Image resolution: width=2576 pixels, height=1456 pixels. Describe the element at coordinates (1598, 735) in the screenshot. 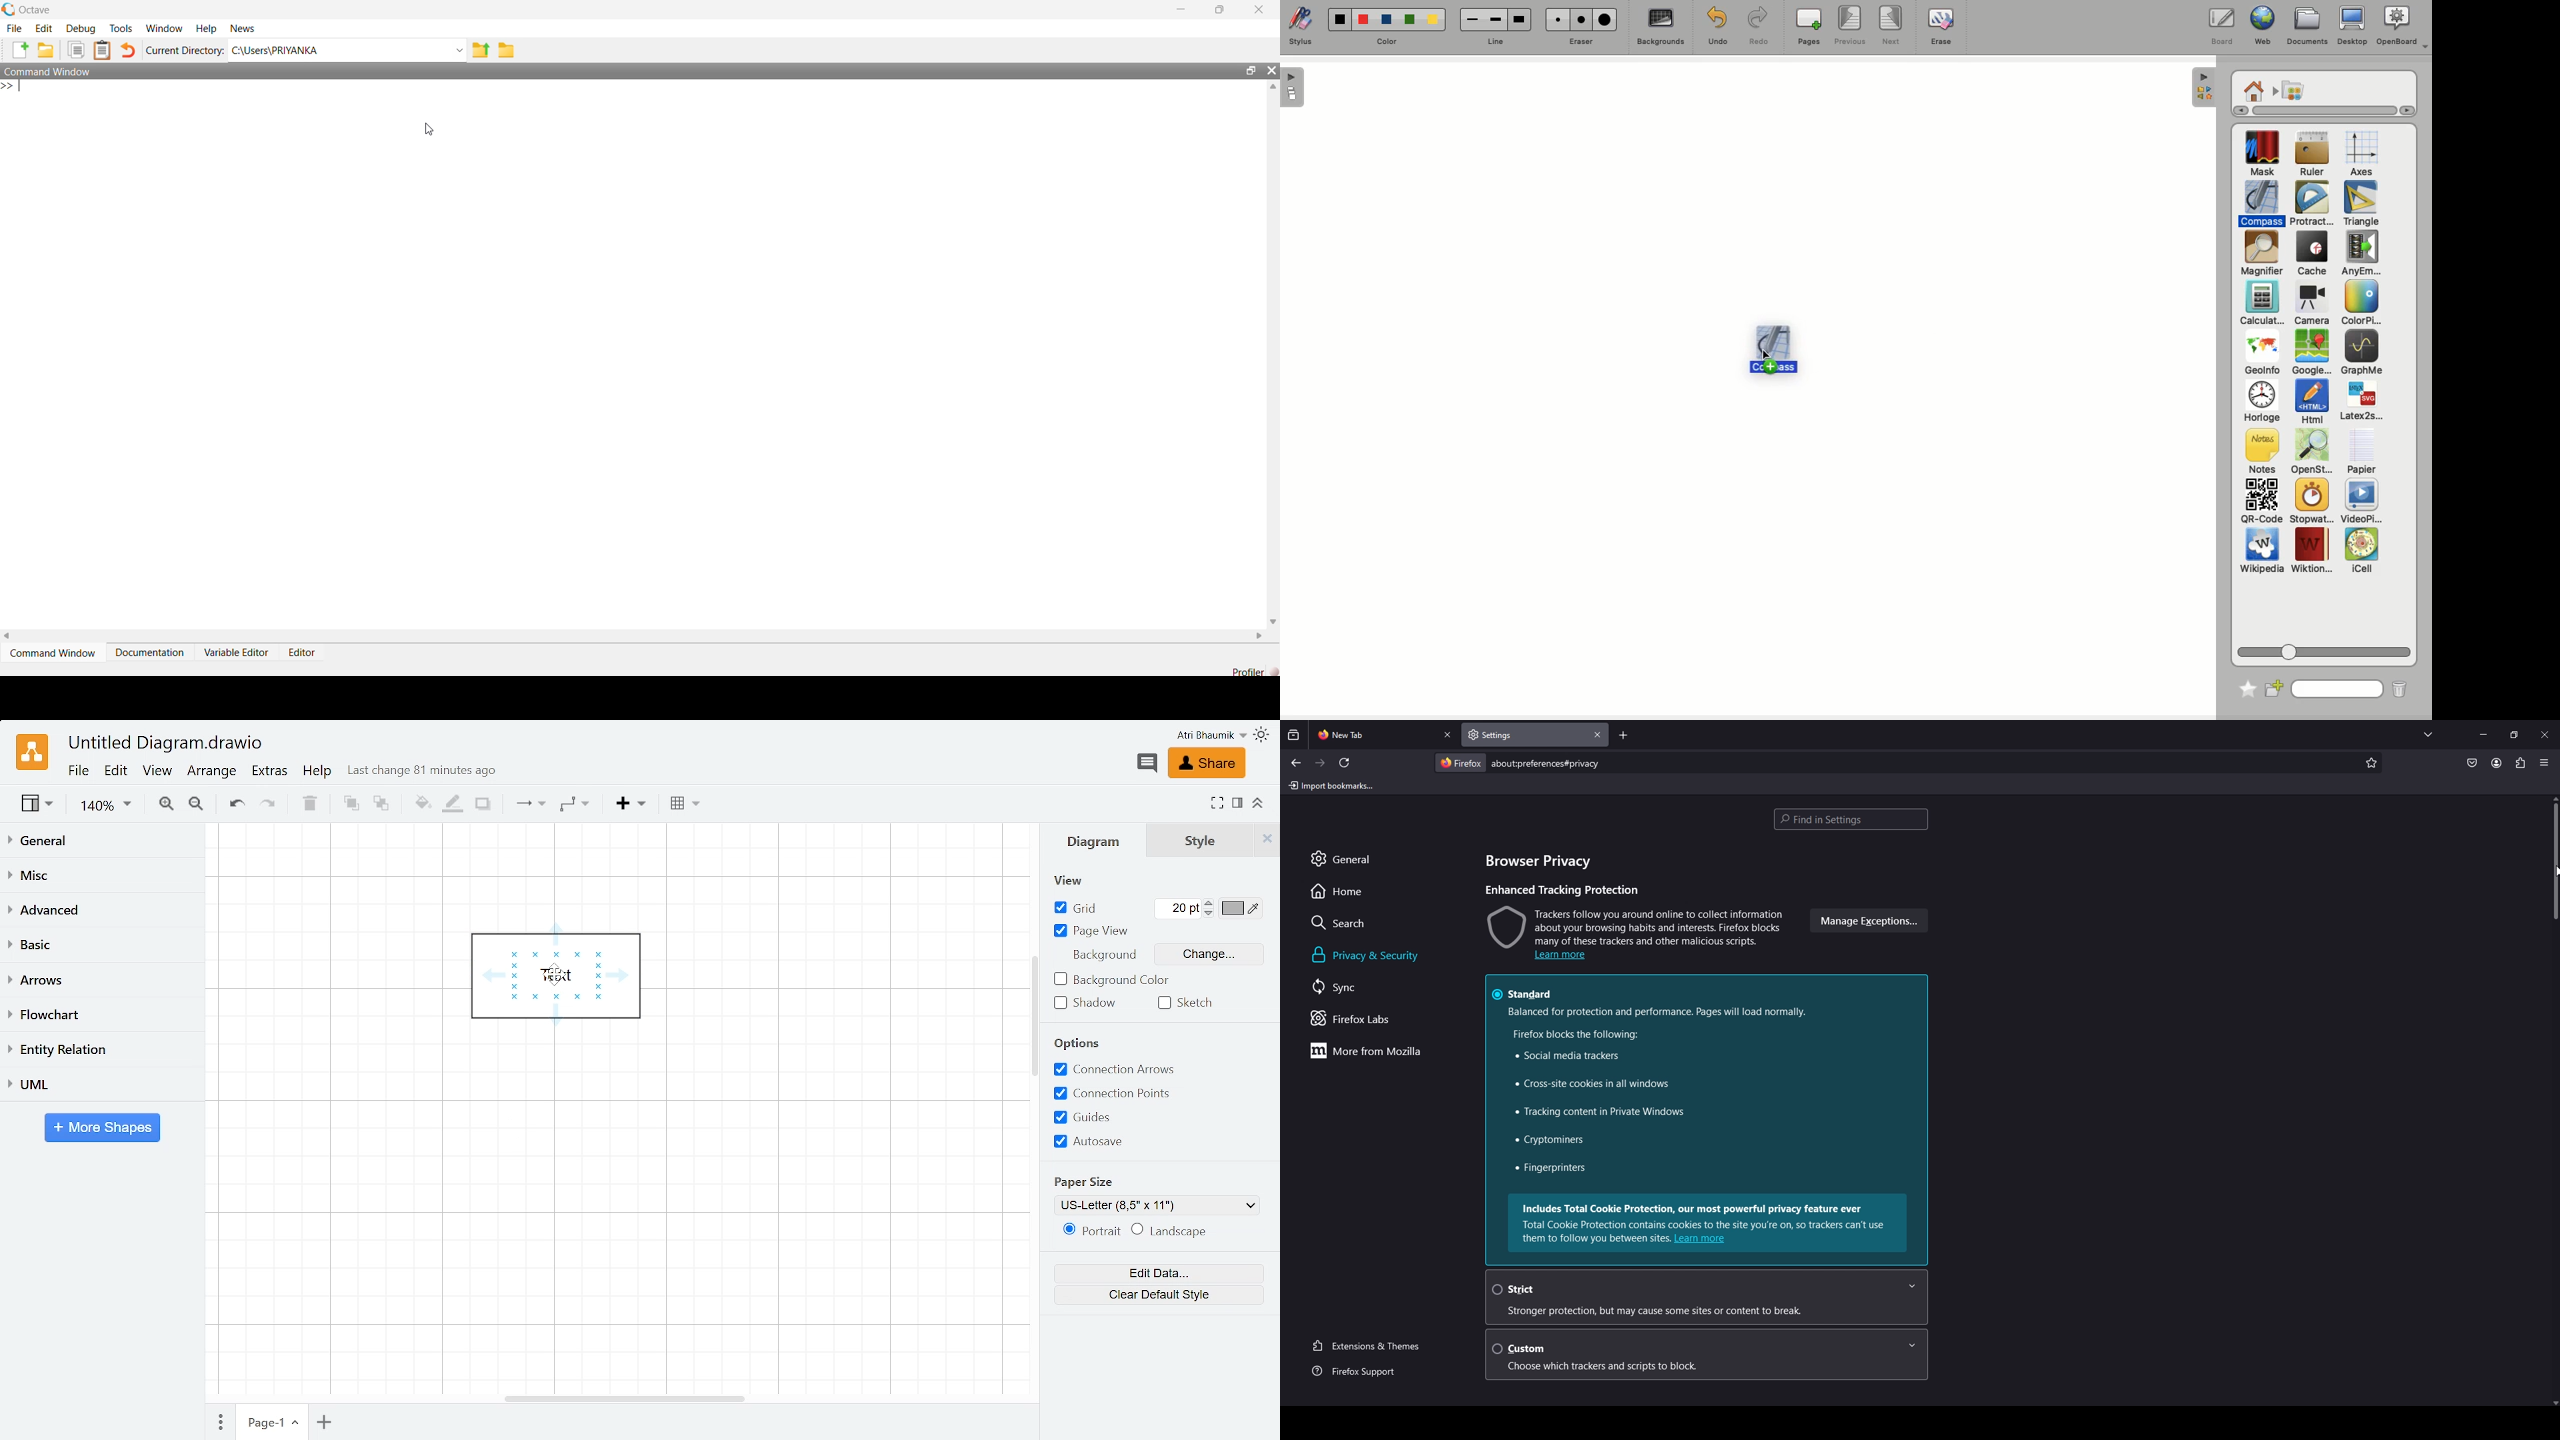

I see `close tab` at that location.